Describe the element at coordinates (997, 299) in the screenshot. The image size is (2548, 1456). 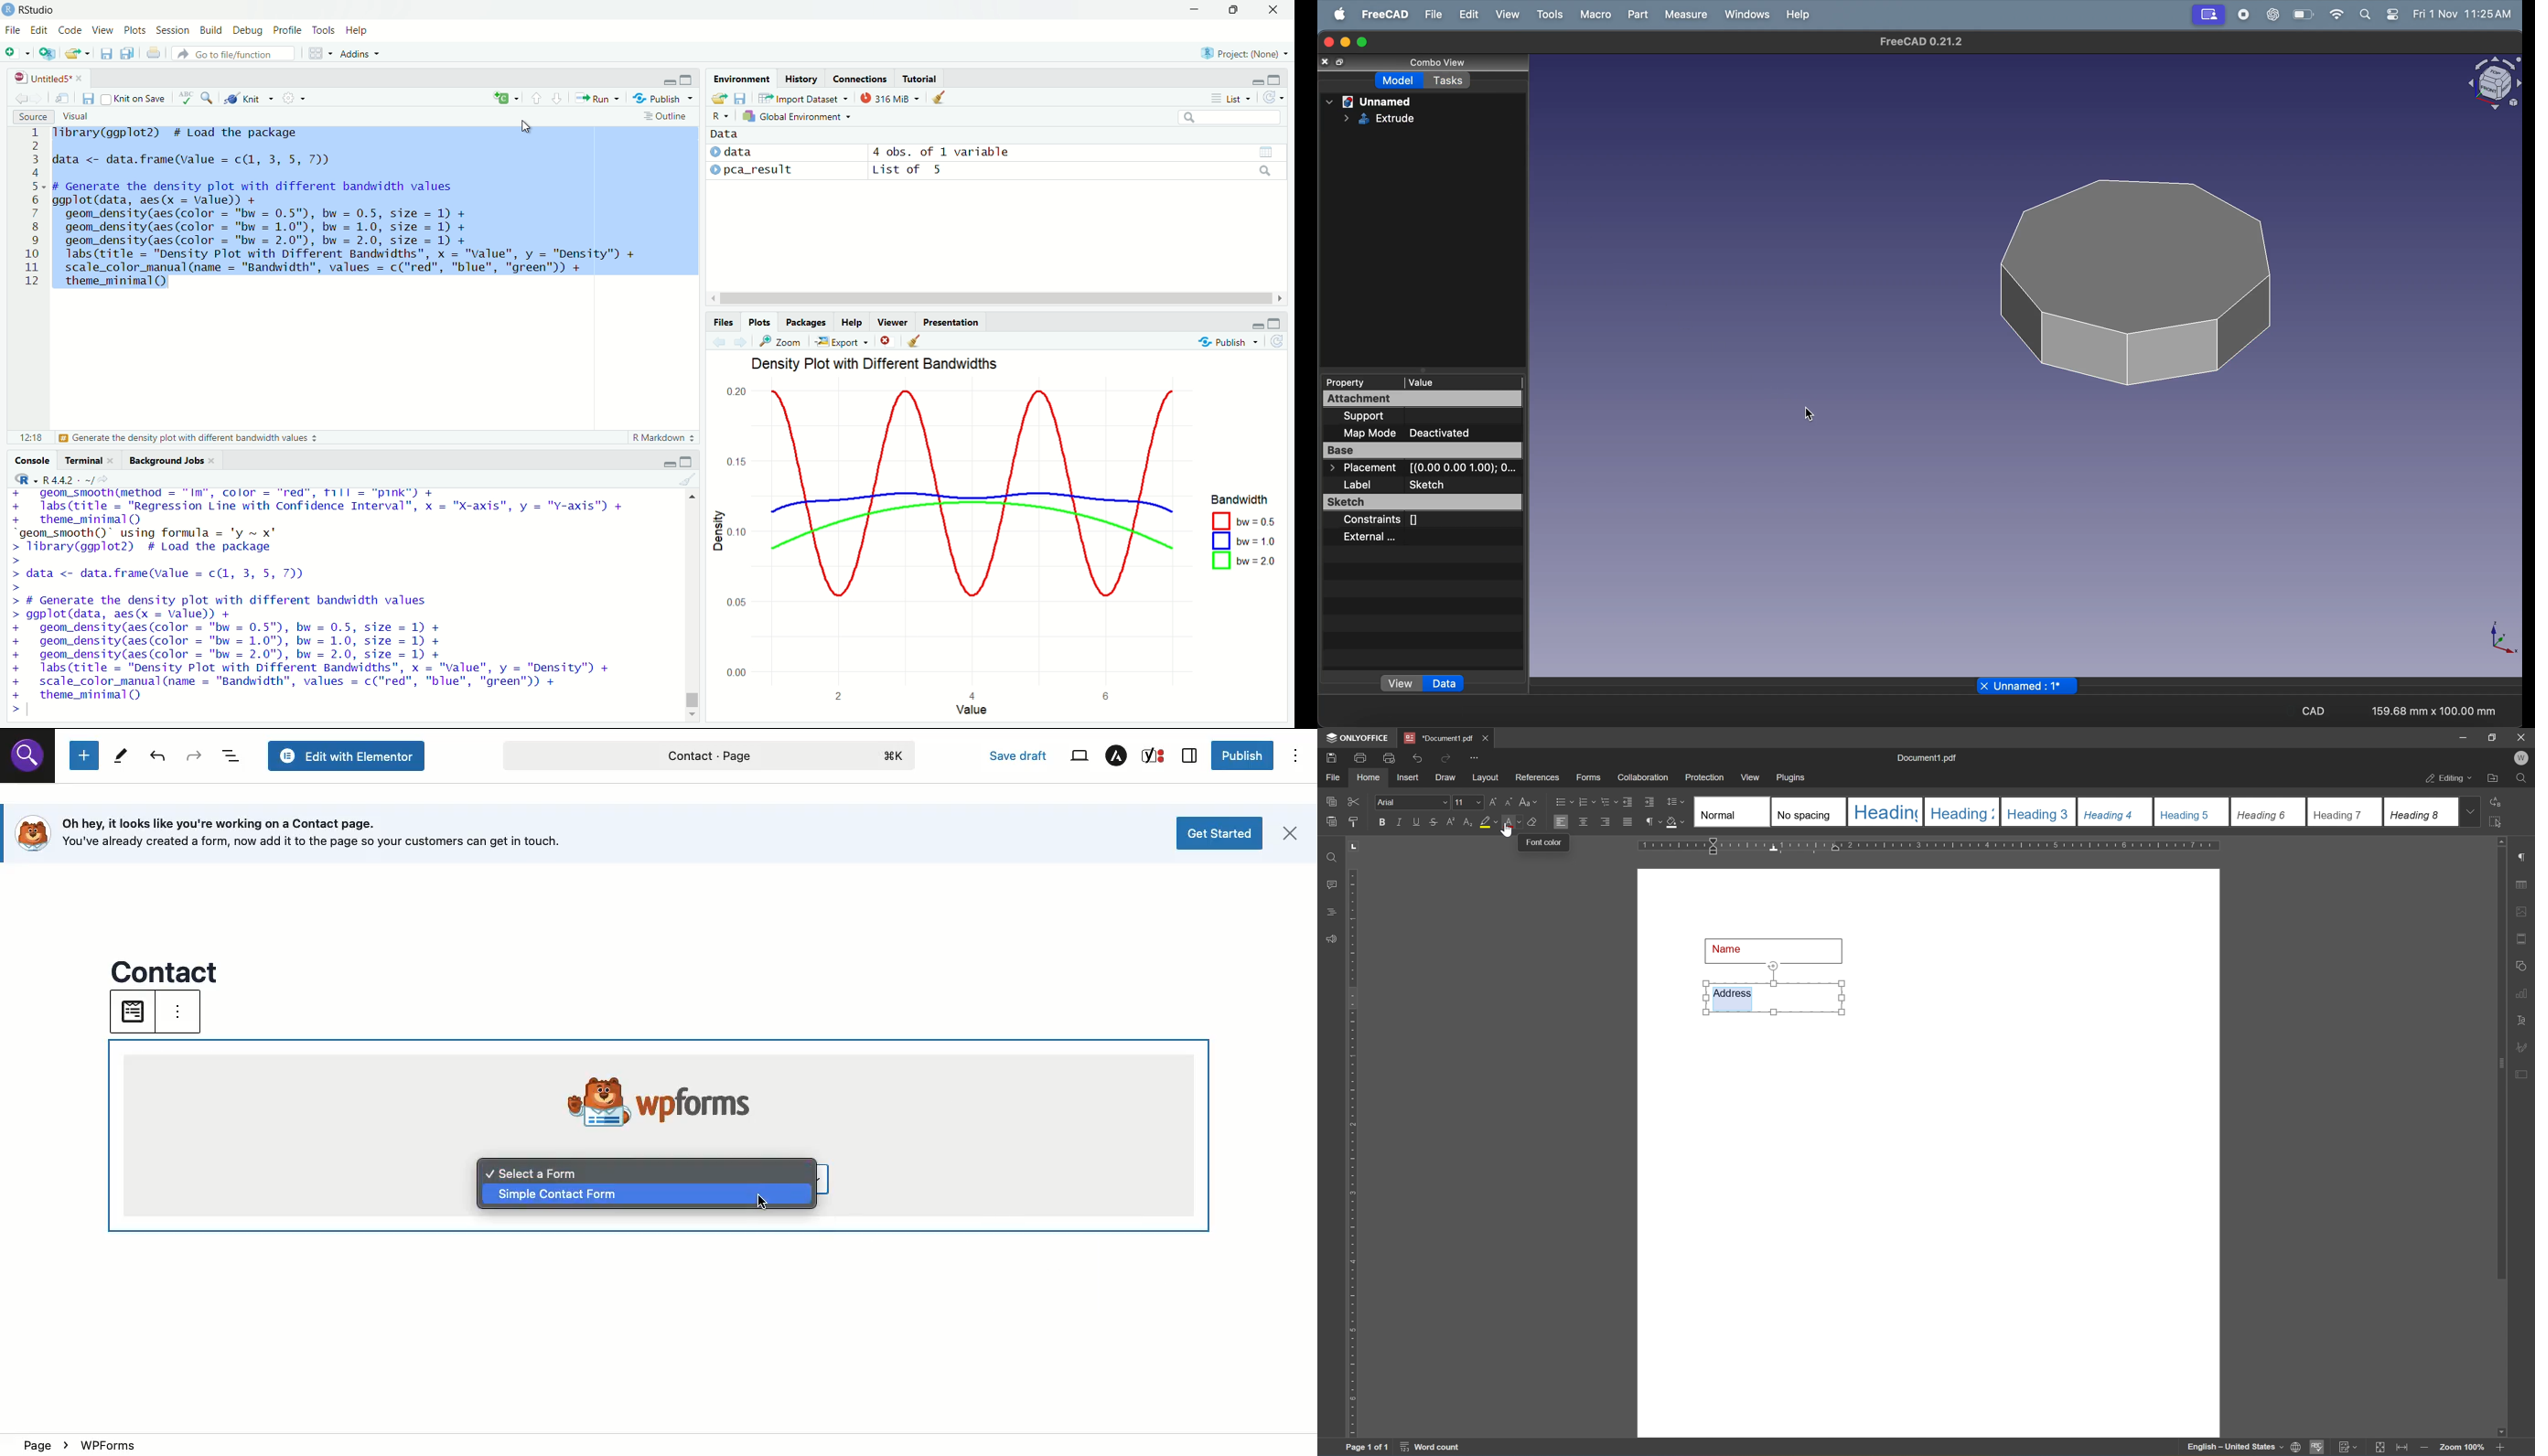
I see `horizontal scroll bar` at that location.